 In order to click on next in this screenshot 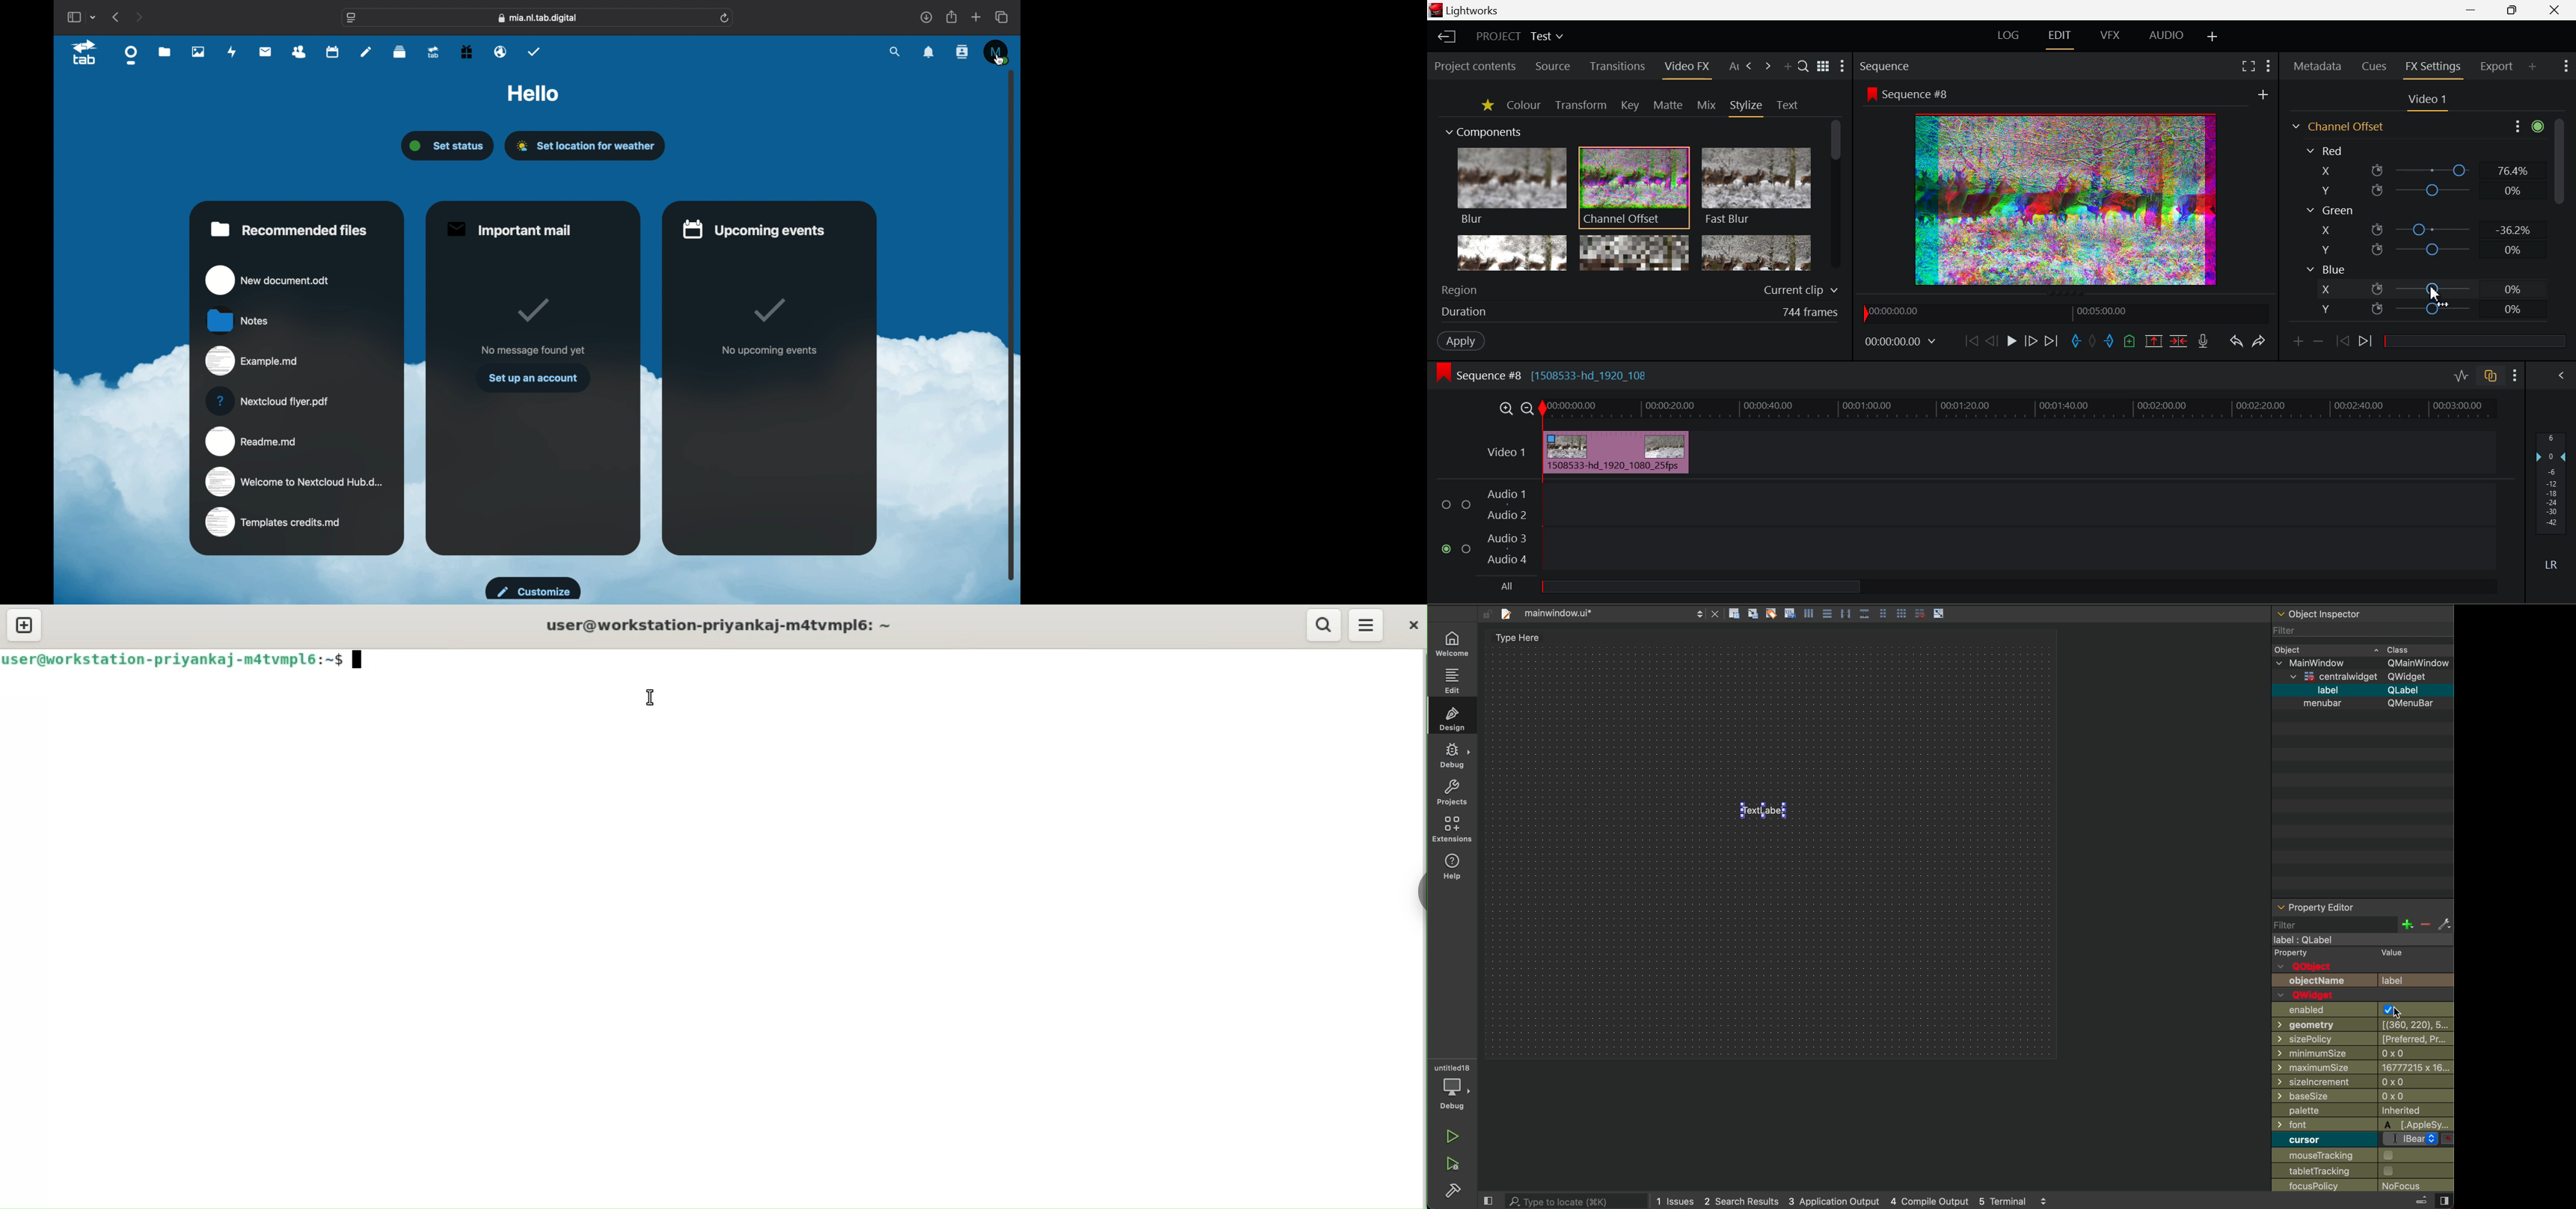, I will do `click(139, 17)`.